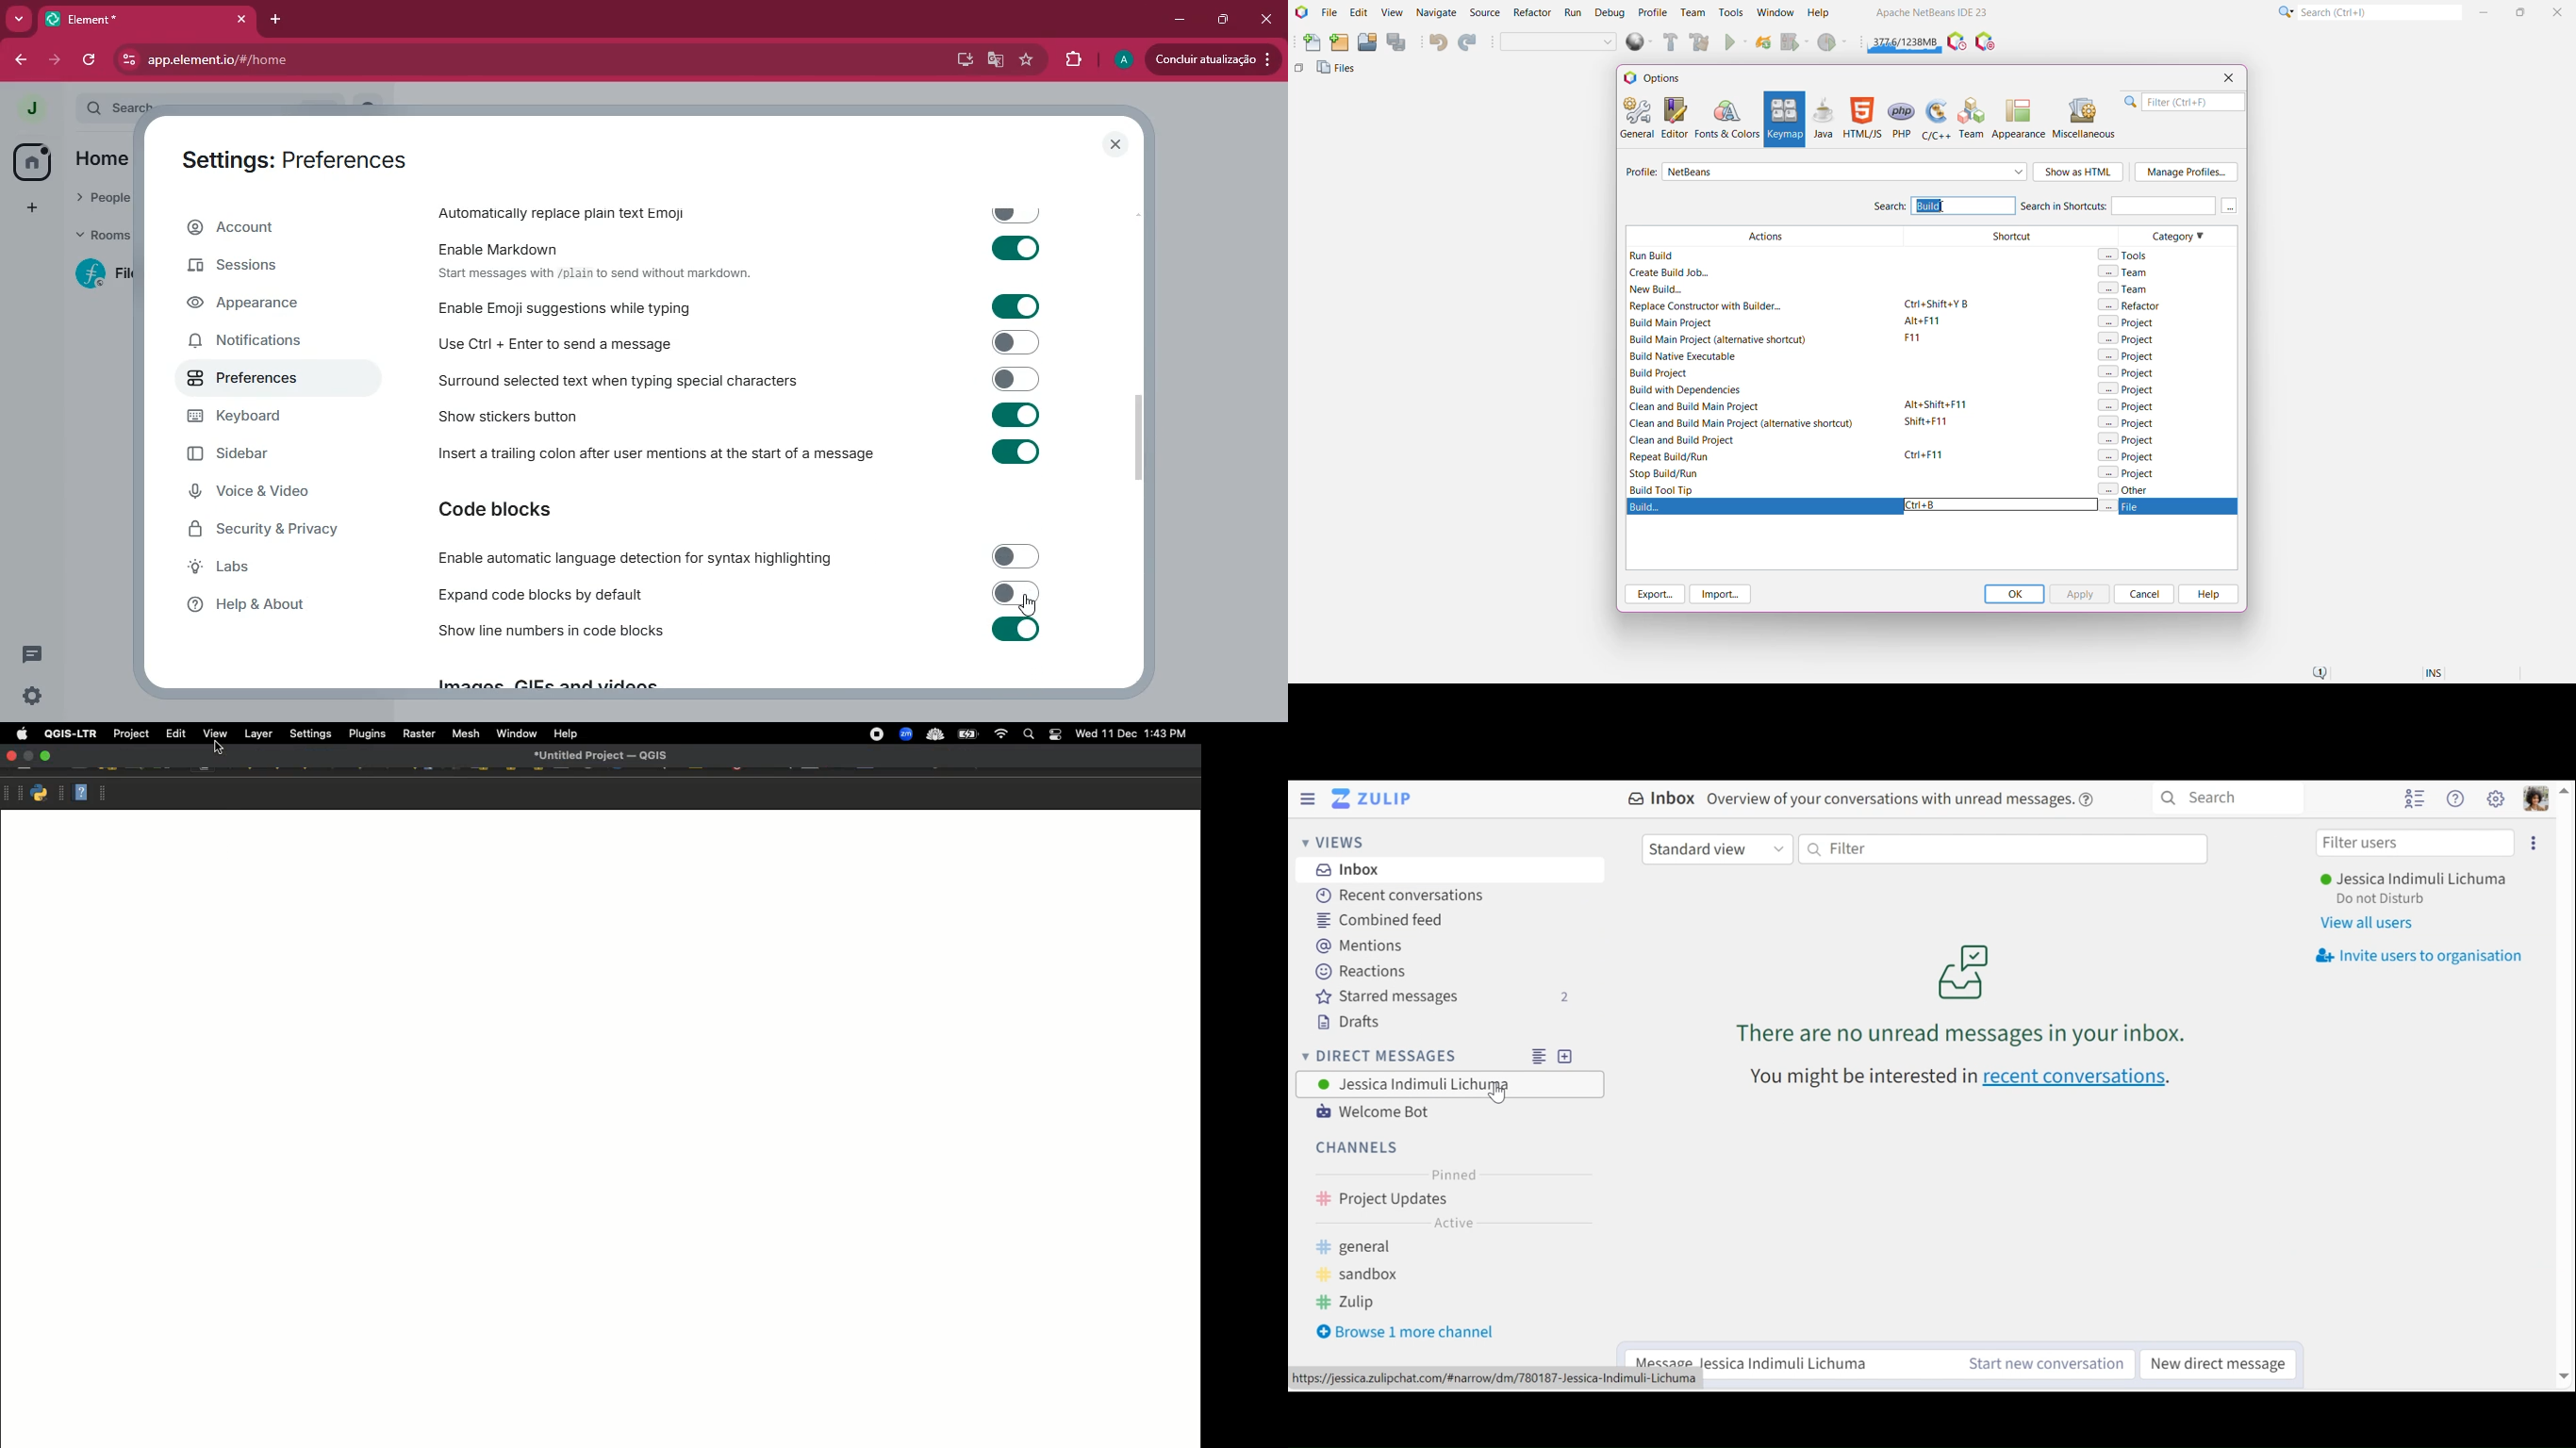  Describe the element at coordinates (2284, 11) in the screenshot. I see `Click or press Shift+F10 for Category Selection` at that location.